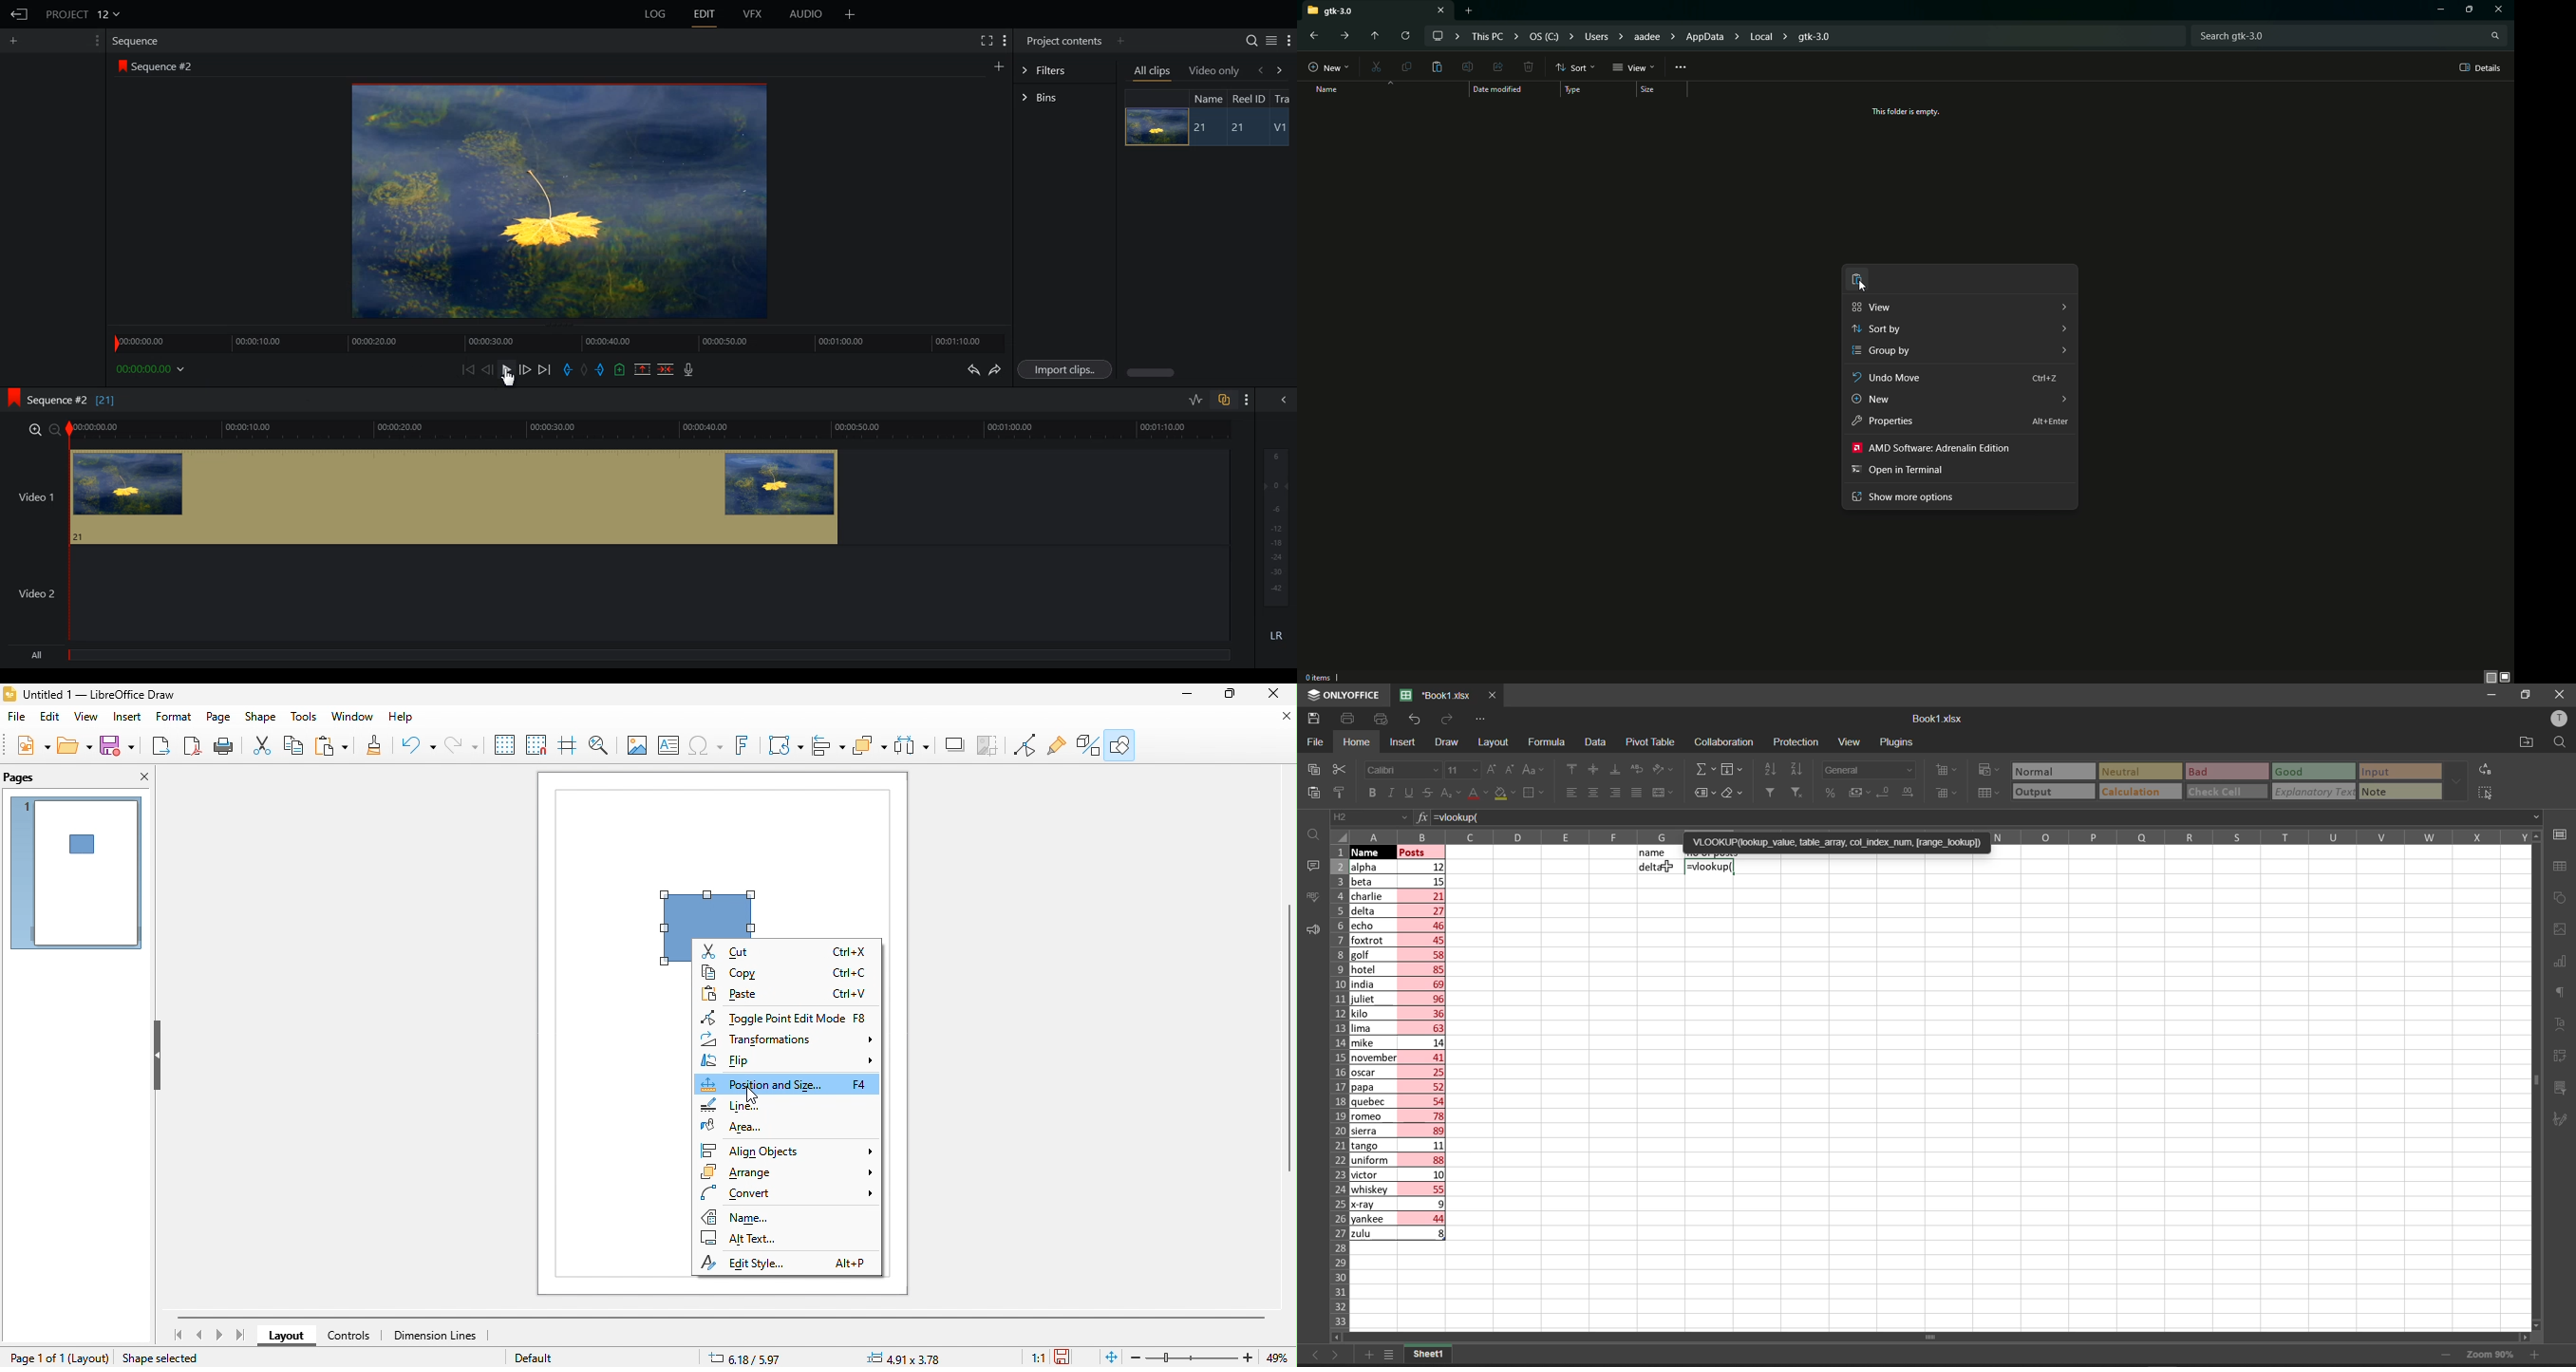 Image resolution: width=2576 pixels, height=1372 pixels. I want to click on homw, so click(1356, 742).